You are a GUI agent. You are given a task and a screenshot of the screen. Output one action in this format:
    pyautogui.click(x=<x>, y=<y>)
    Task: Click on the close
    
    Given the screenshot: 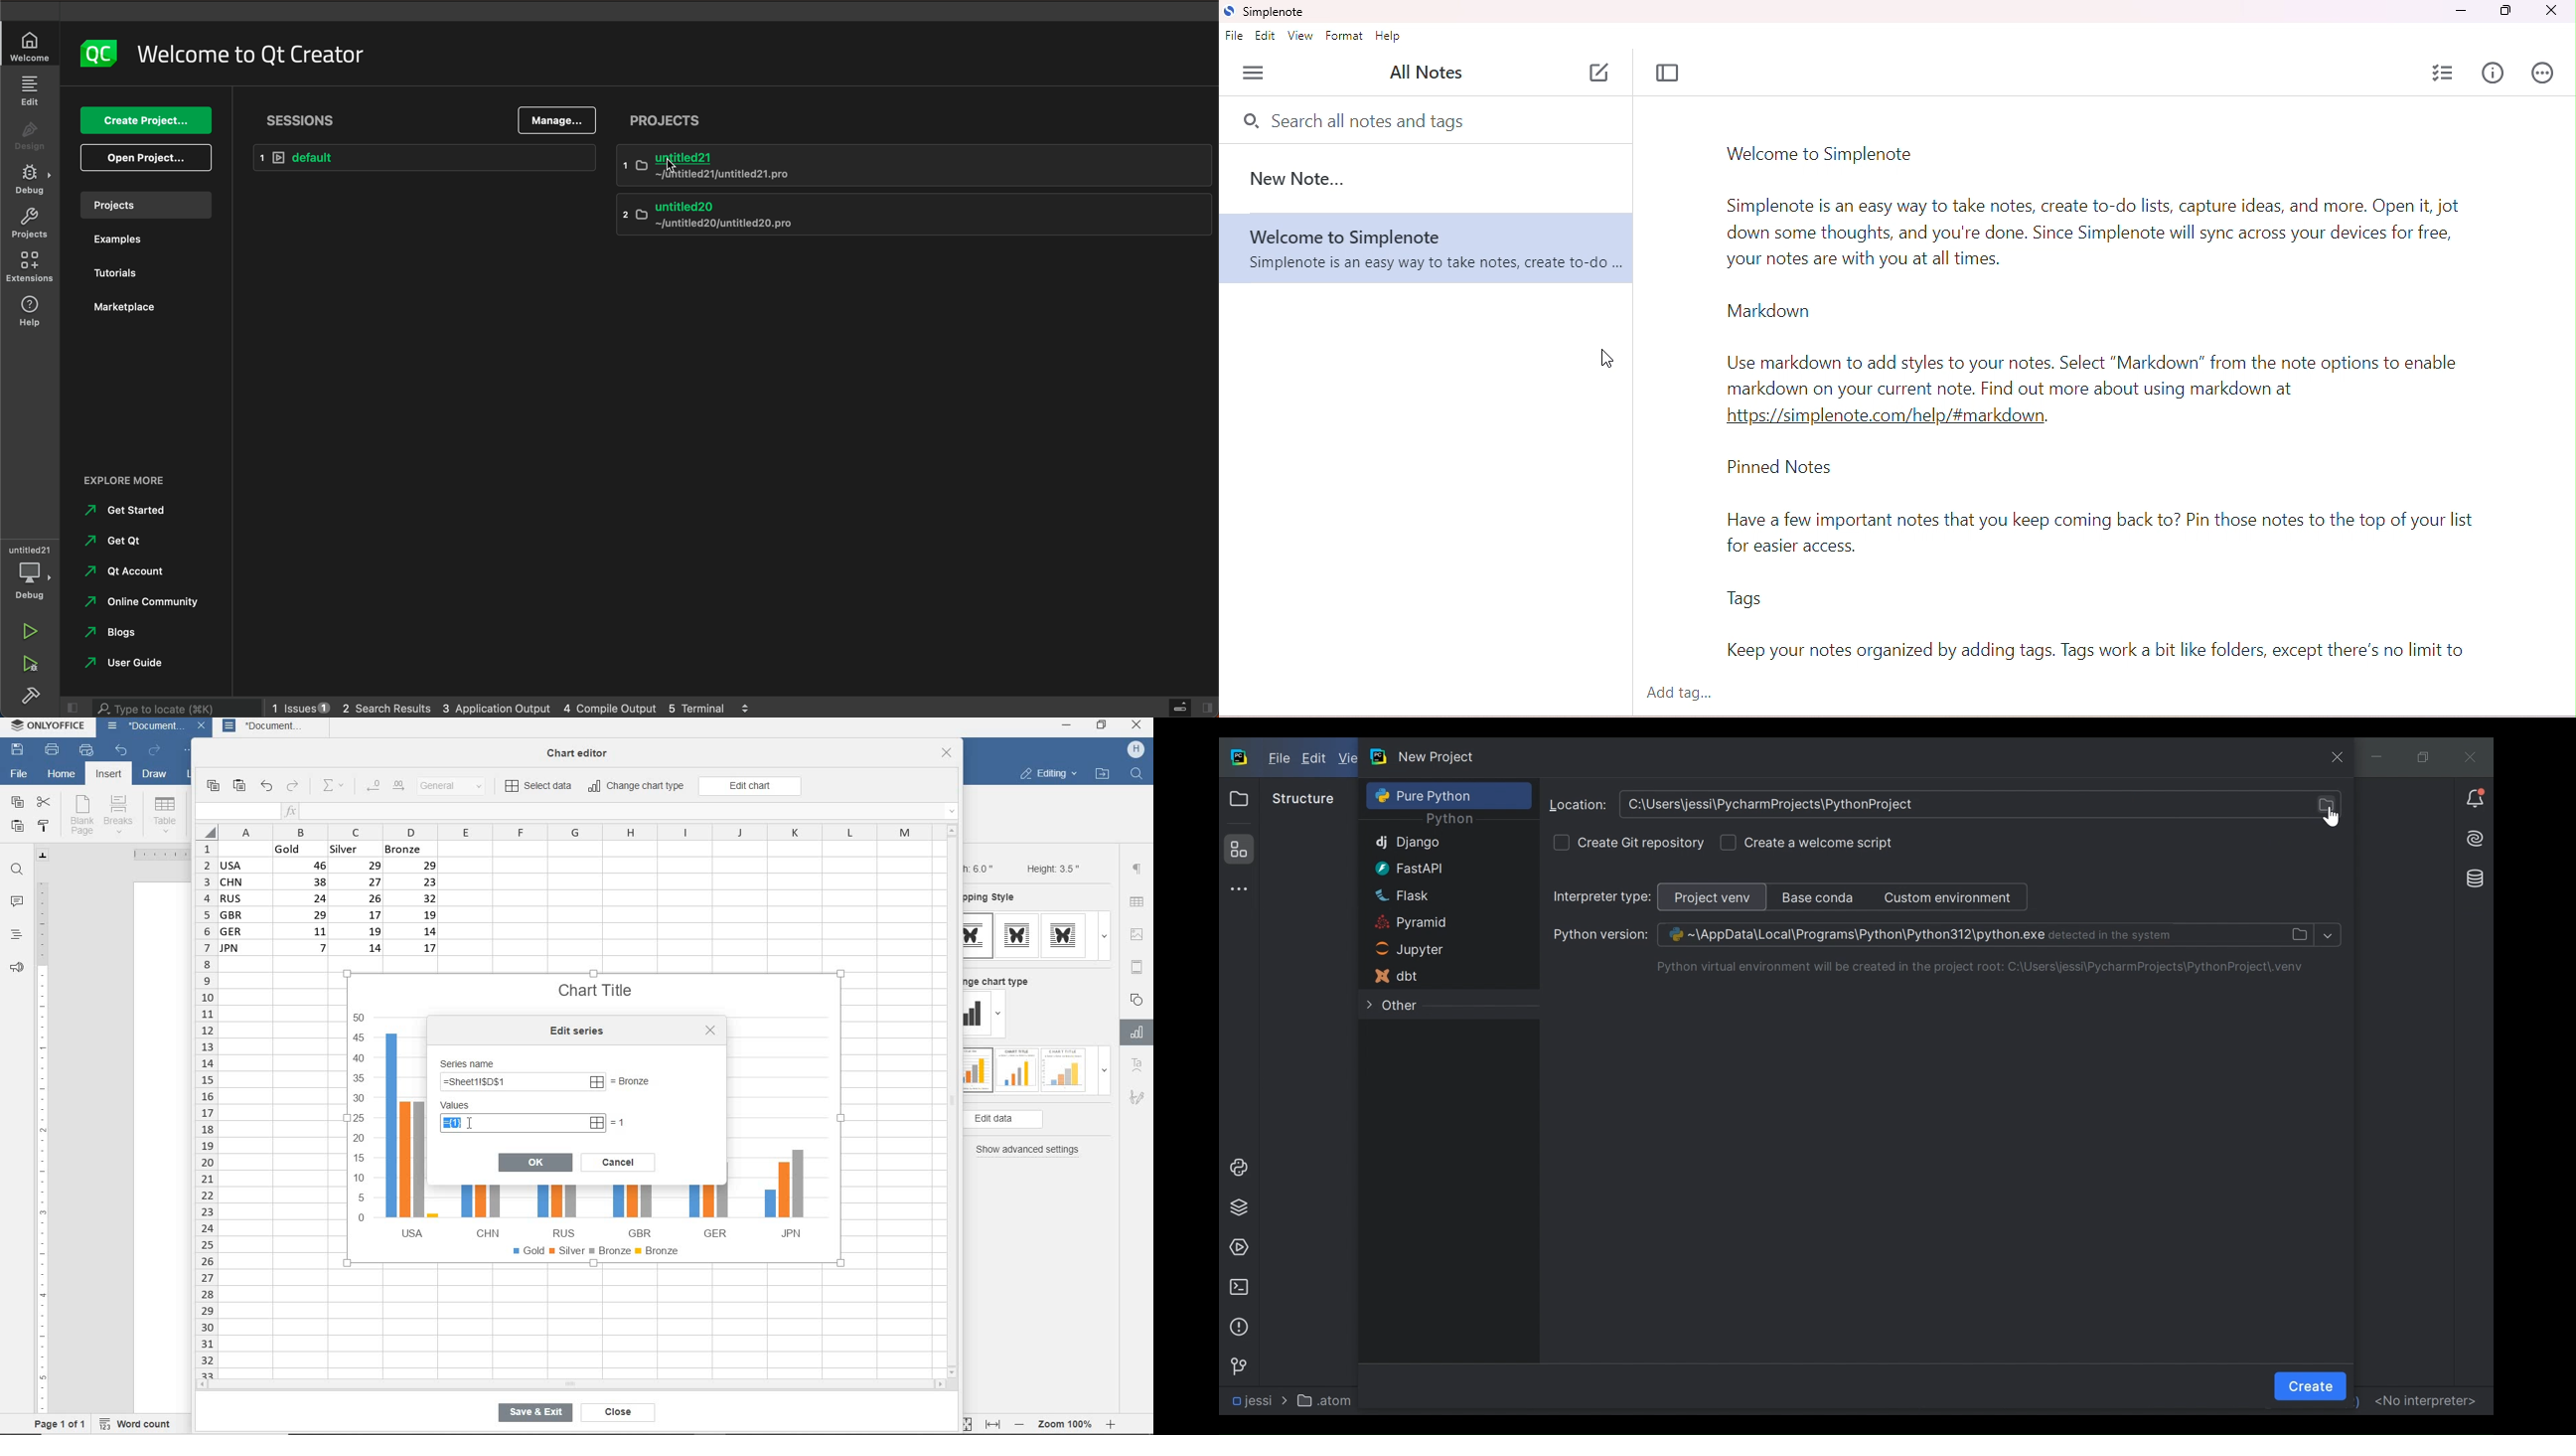 What is the action you would take?
    pyautogui.click(x=1138, y=726)
    